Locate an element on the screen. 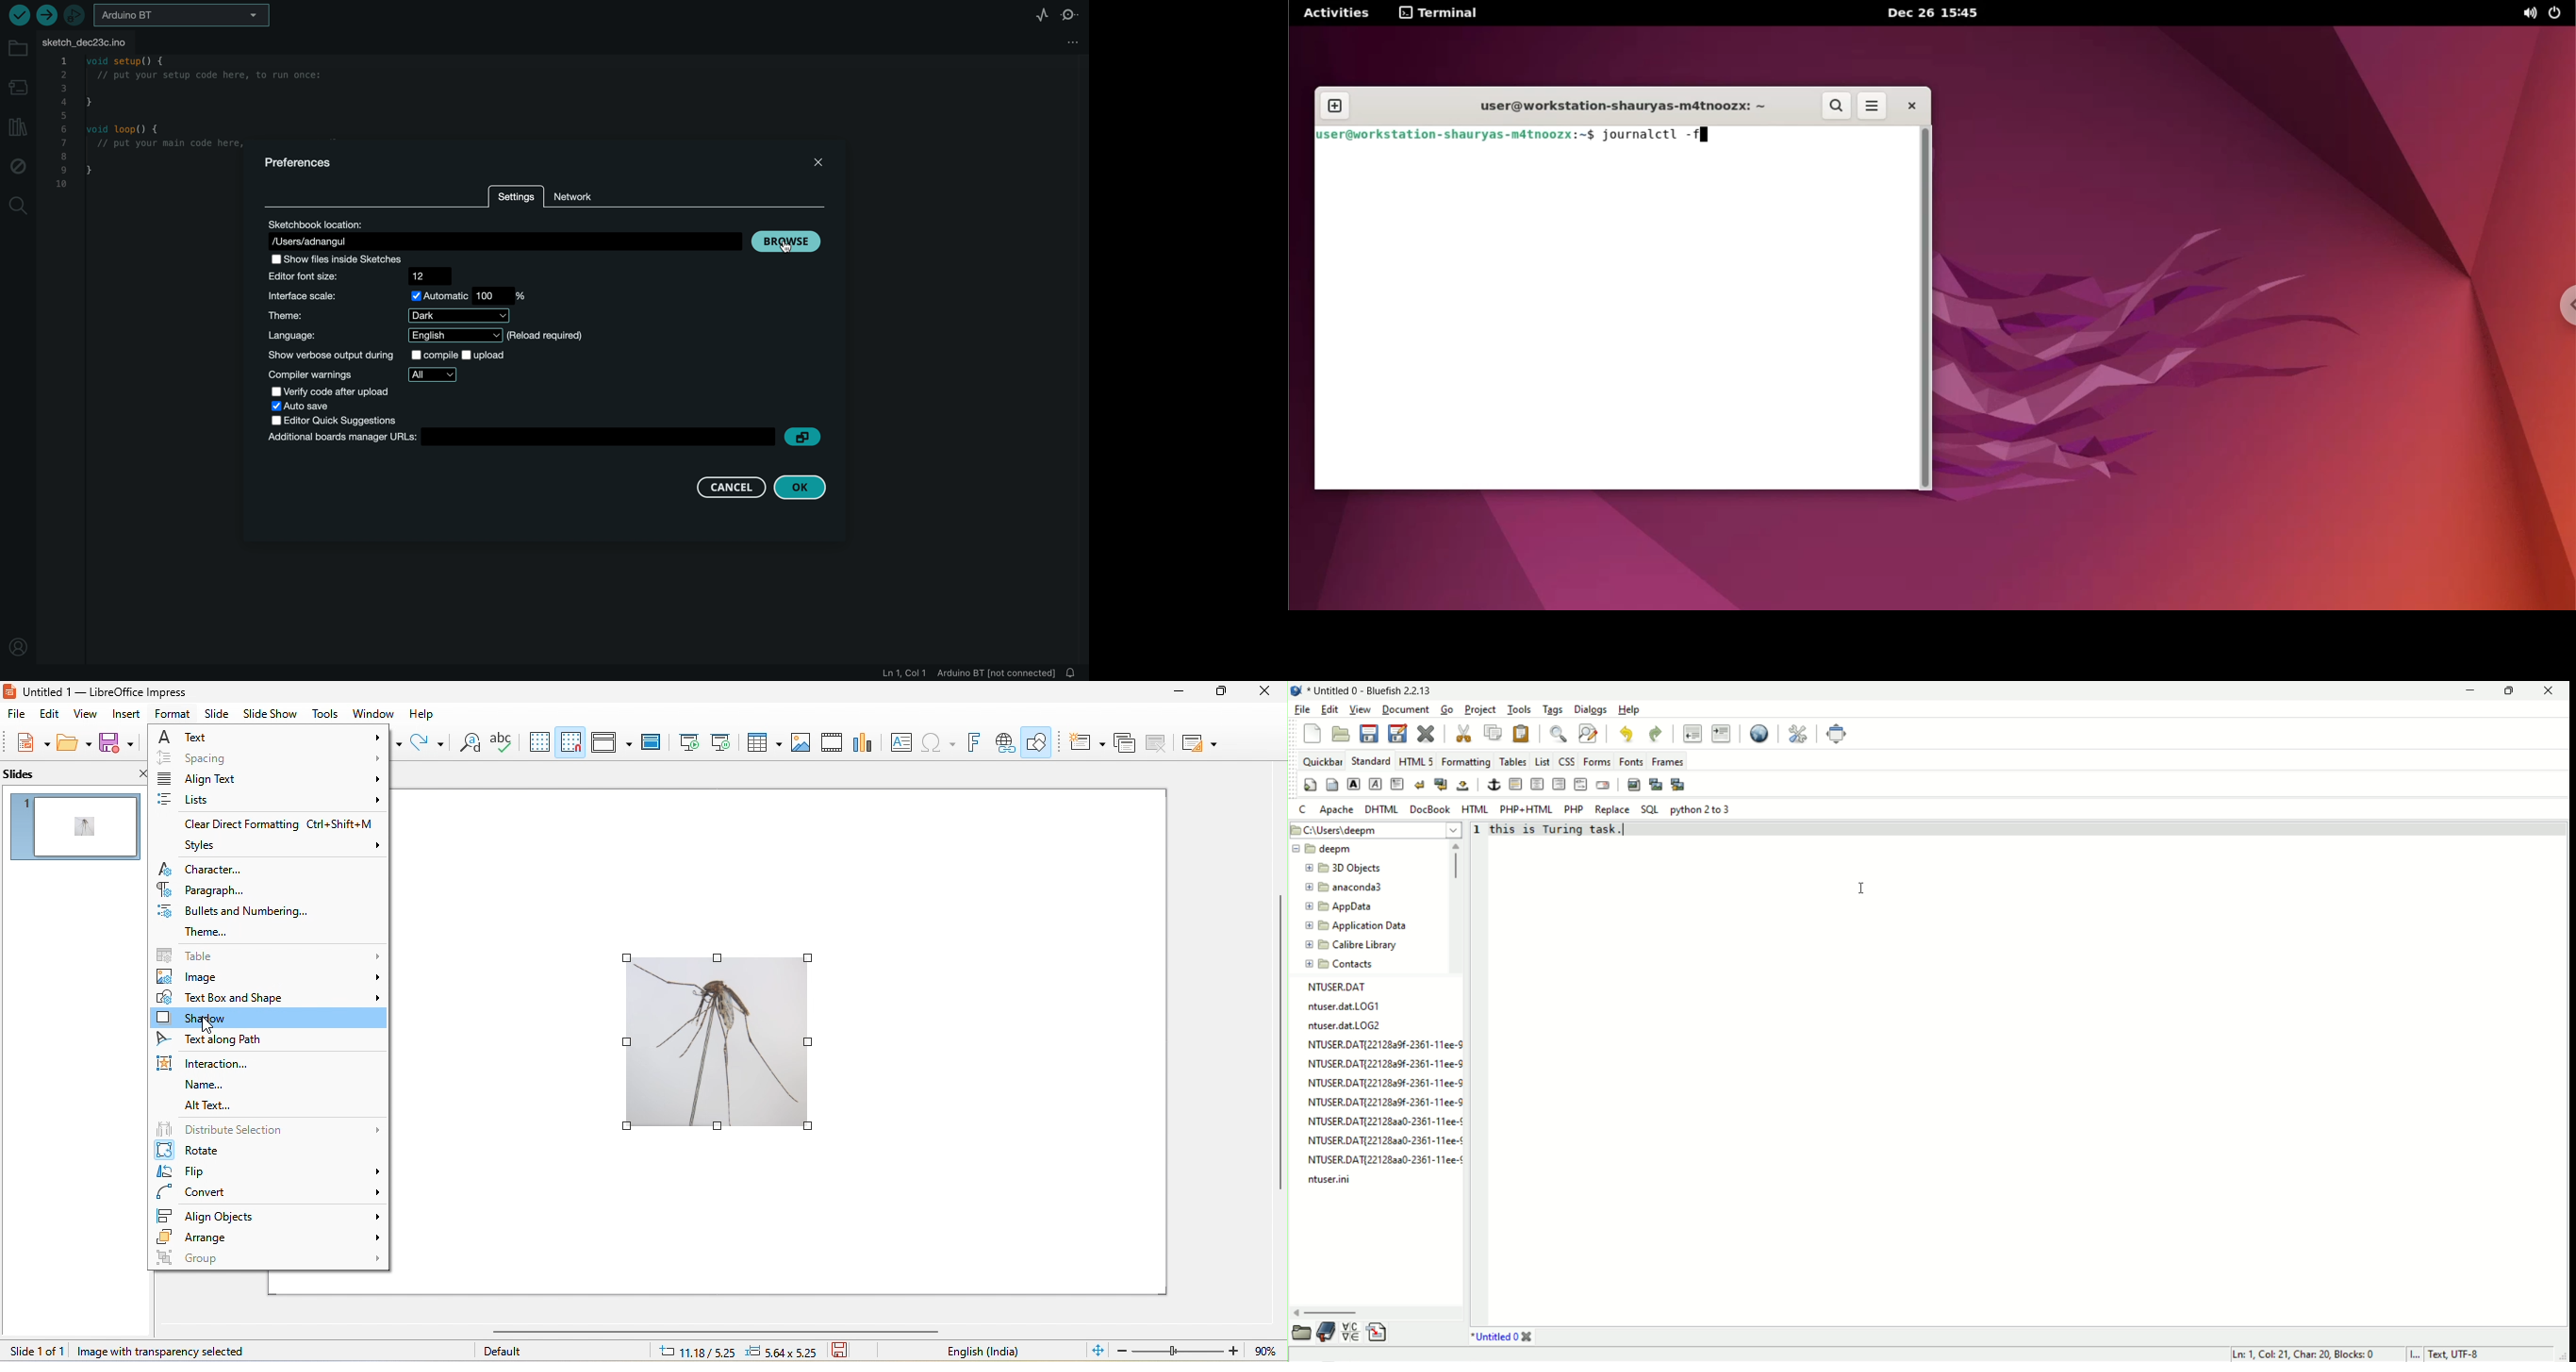 The image size is (2576, 1372). application icon is located at coordinates (1296, 689).